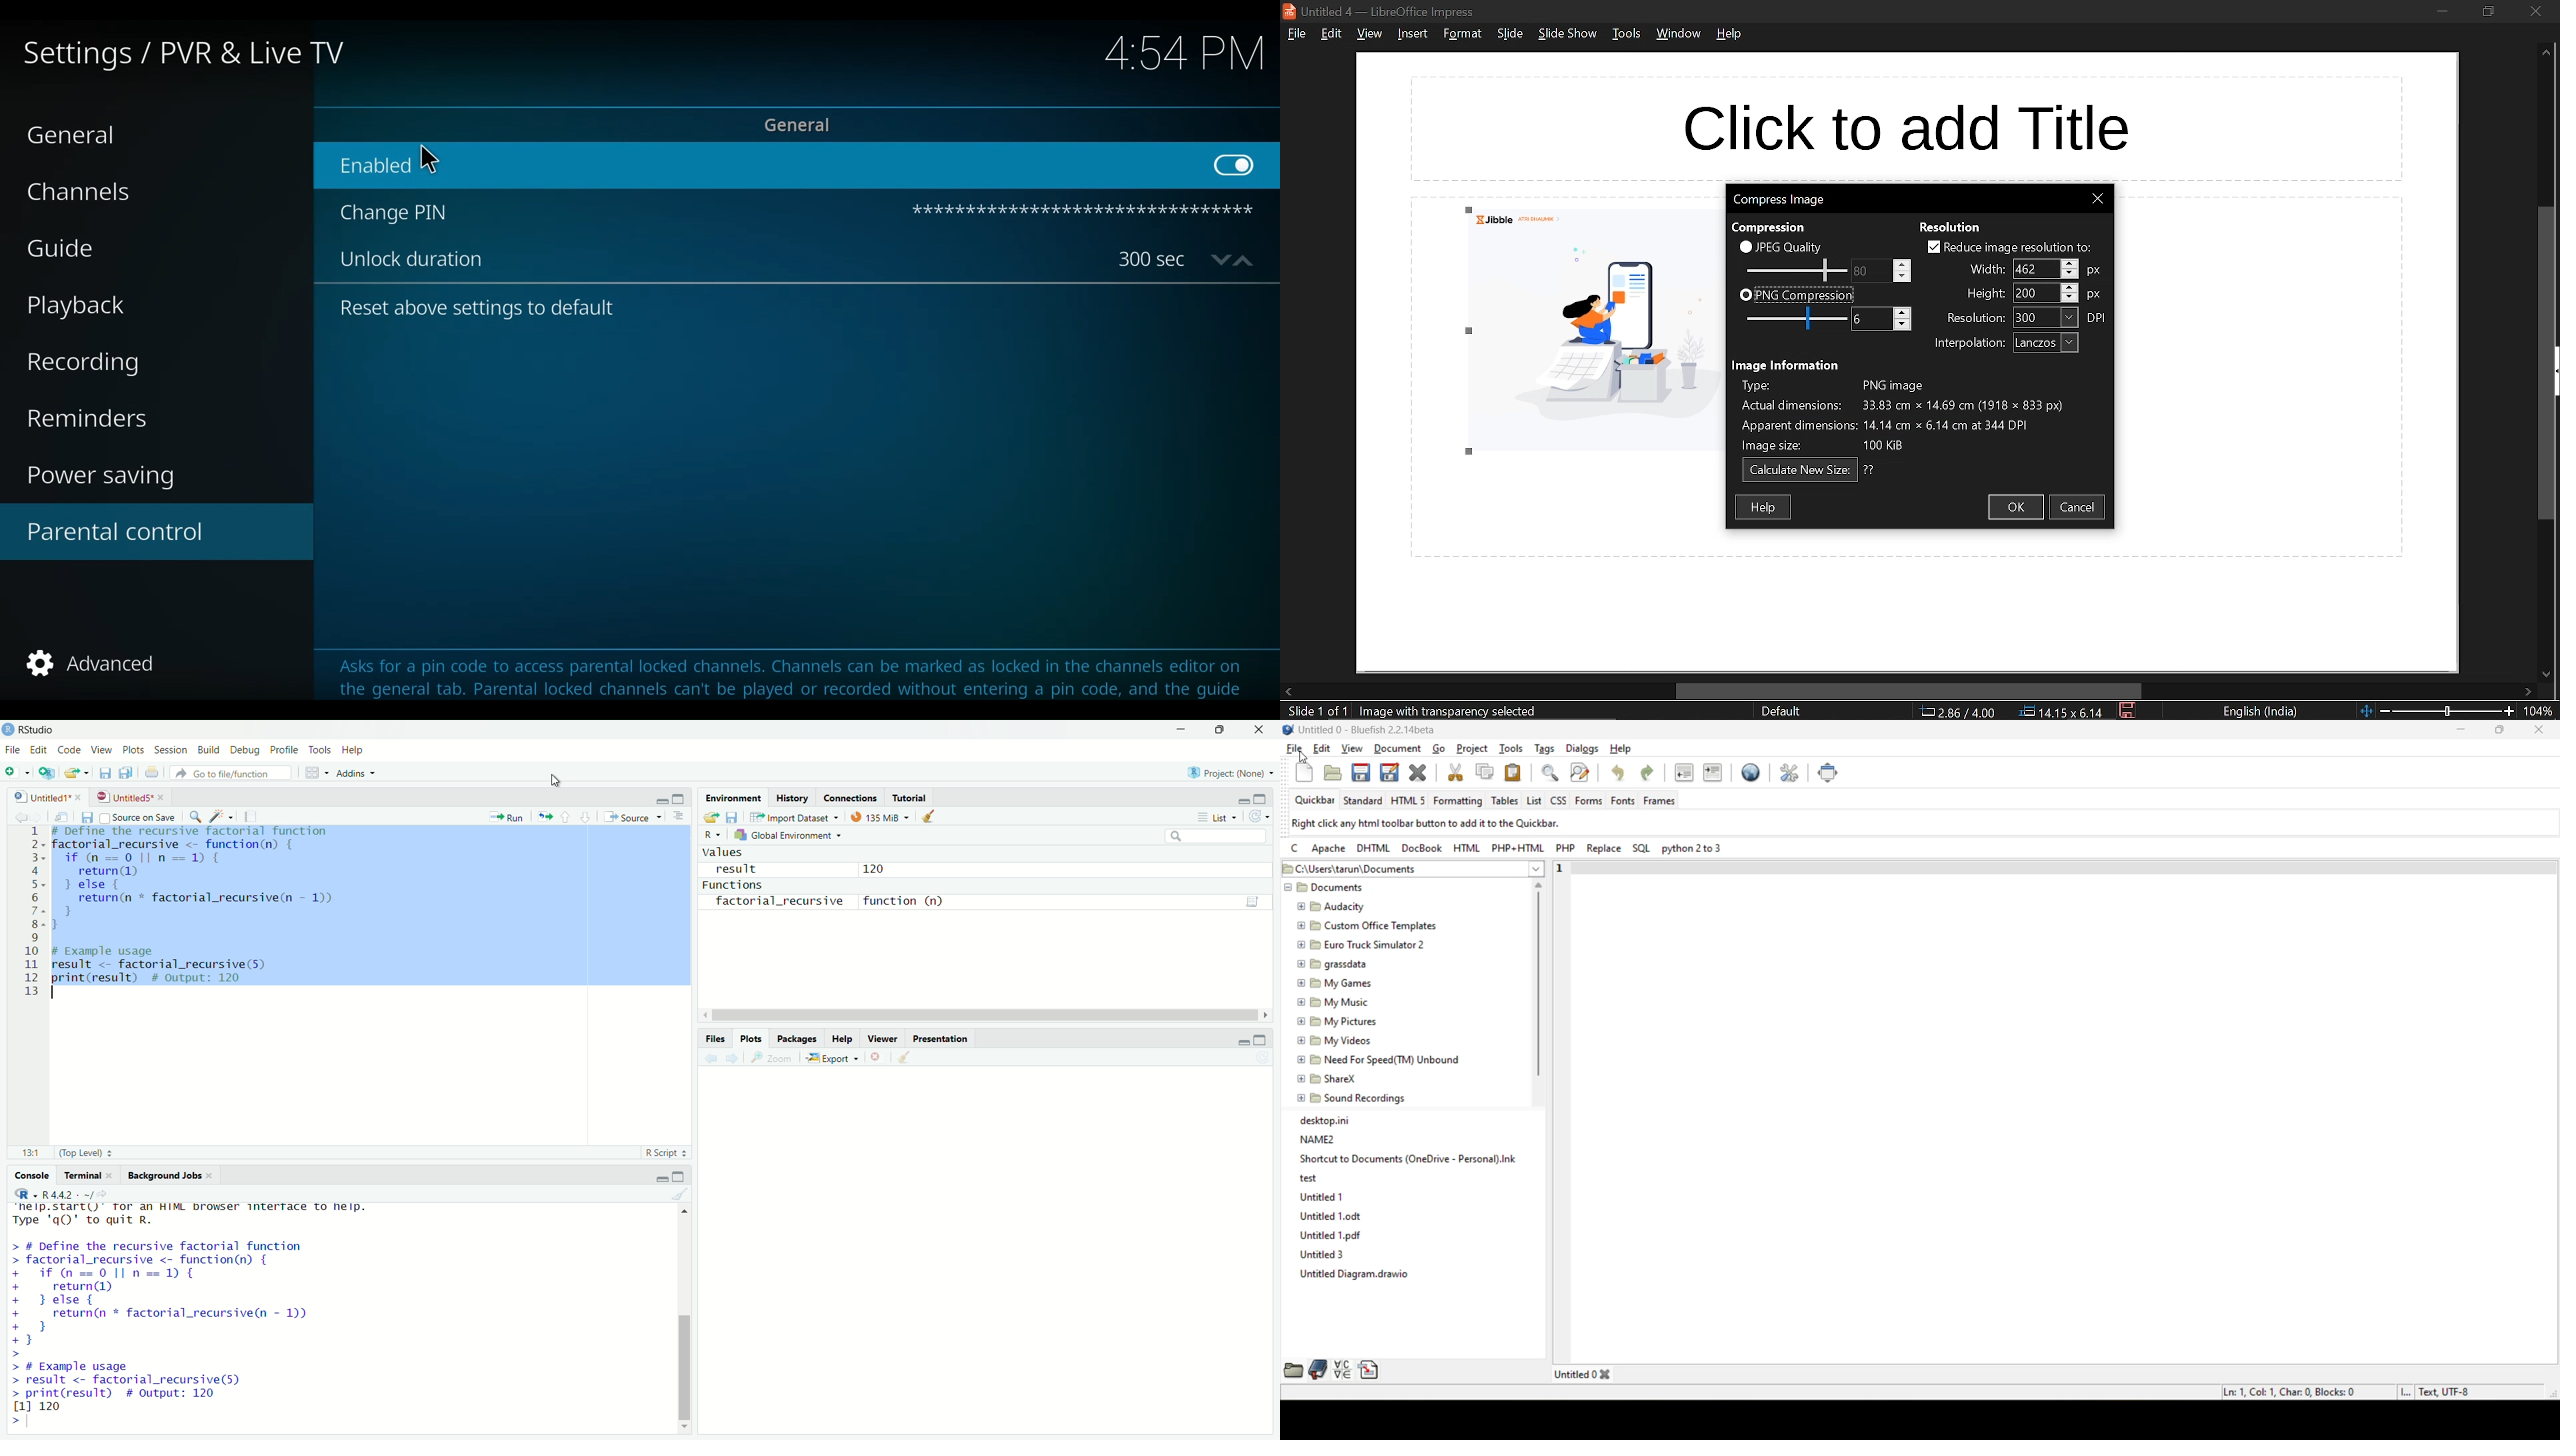 This screenshot has width=2576, height=1456. What do you see at coordinates (2129, 711) in the screenshot?
I see `save` at bounding box center [2129, 711].